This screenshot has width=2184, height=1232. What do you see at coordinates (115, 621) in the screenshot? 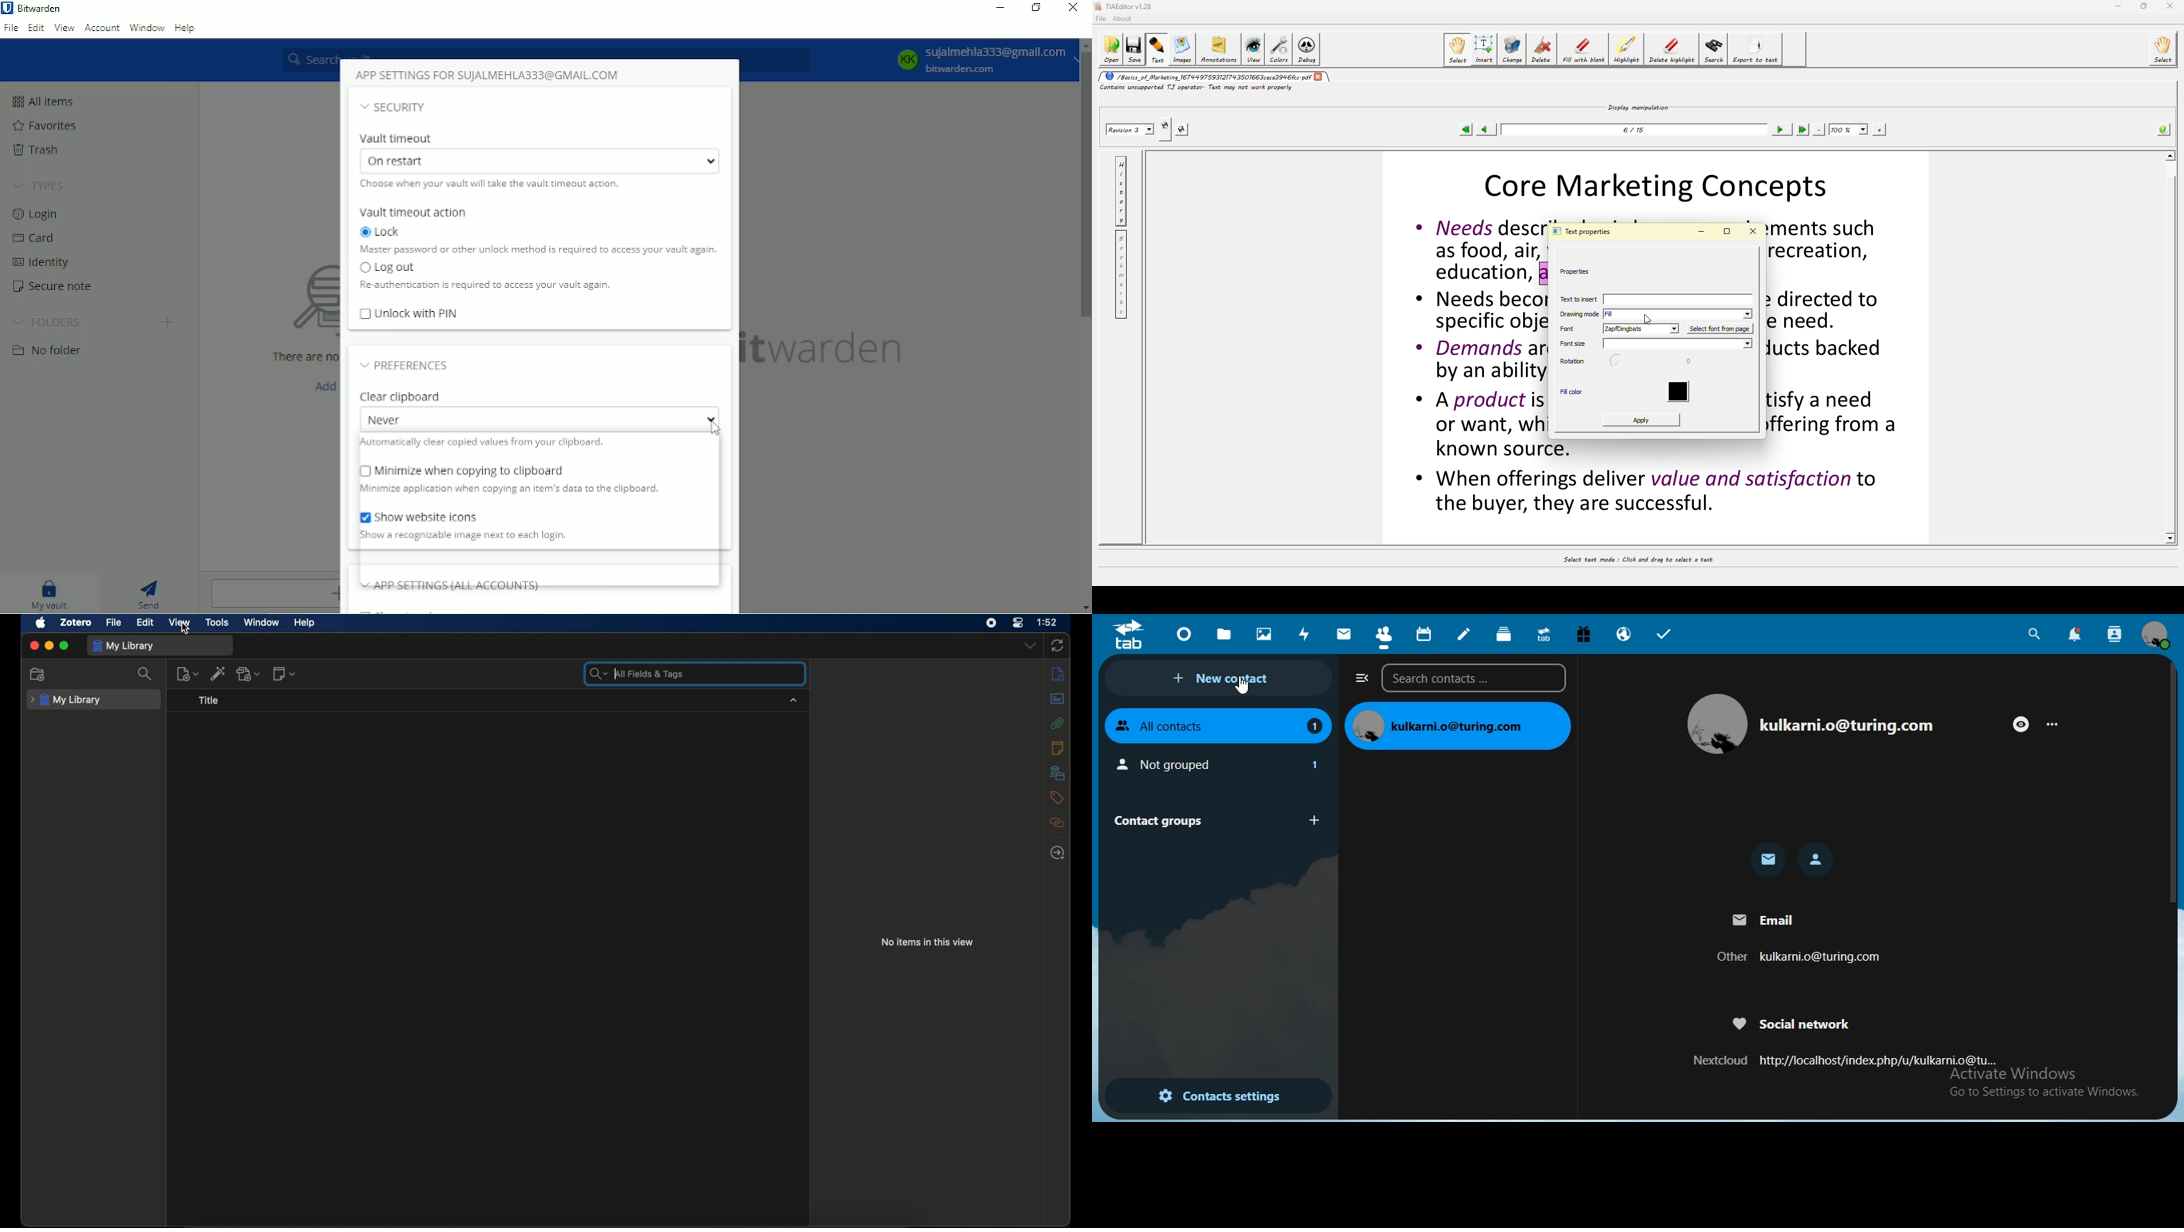
I see `file` at bounding box center [115, 621].